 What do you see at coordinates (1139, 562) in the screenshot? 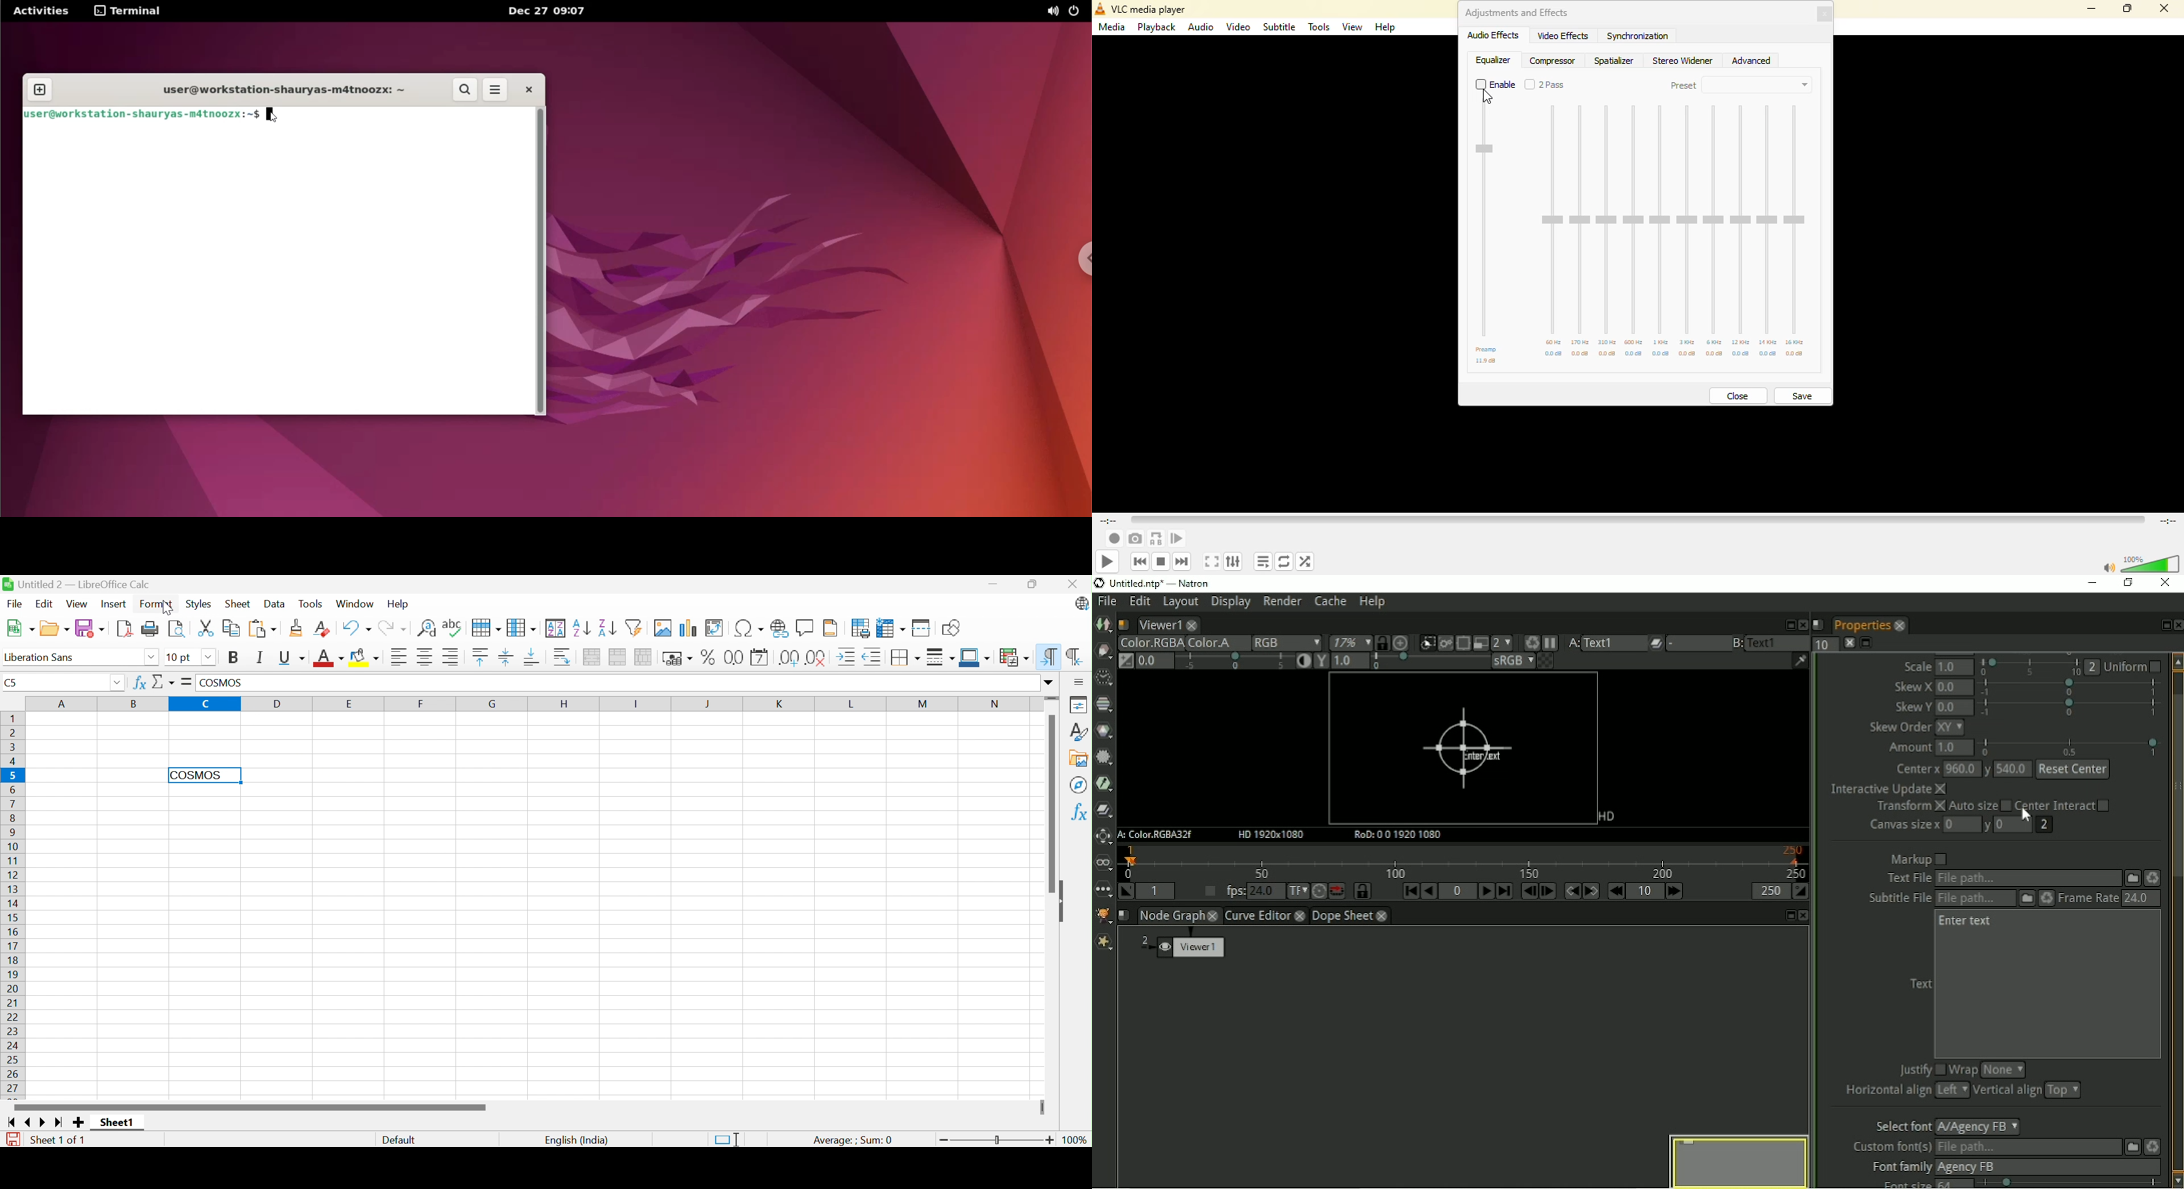
I see `previous media in playlist` at bounding box center [1139, 562].